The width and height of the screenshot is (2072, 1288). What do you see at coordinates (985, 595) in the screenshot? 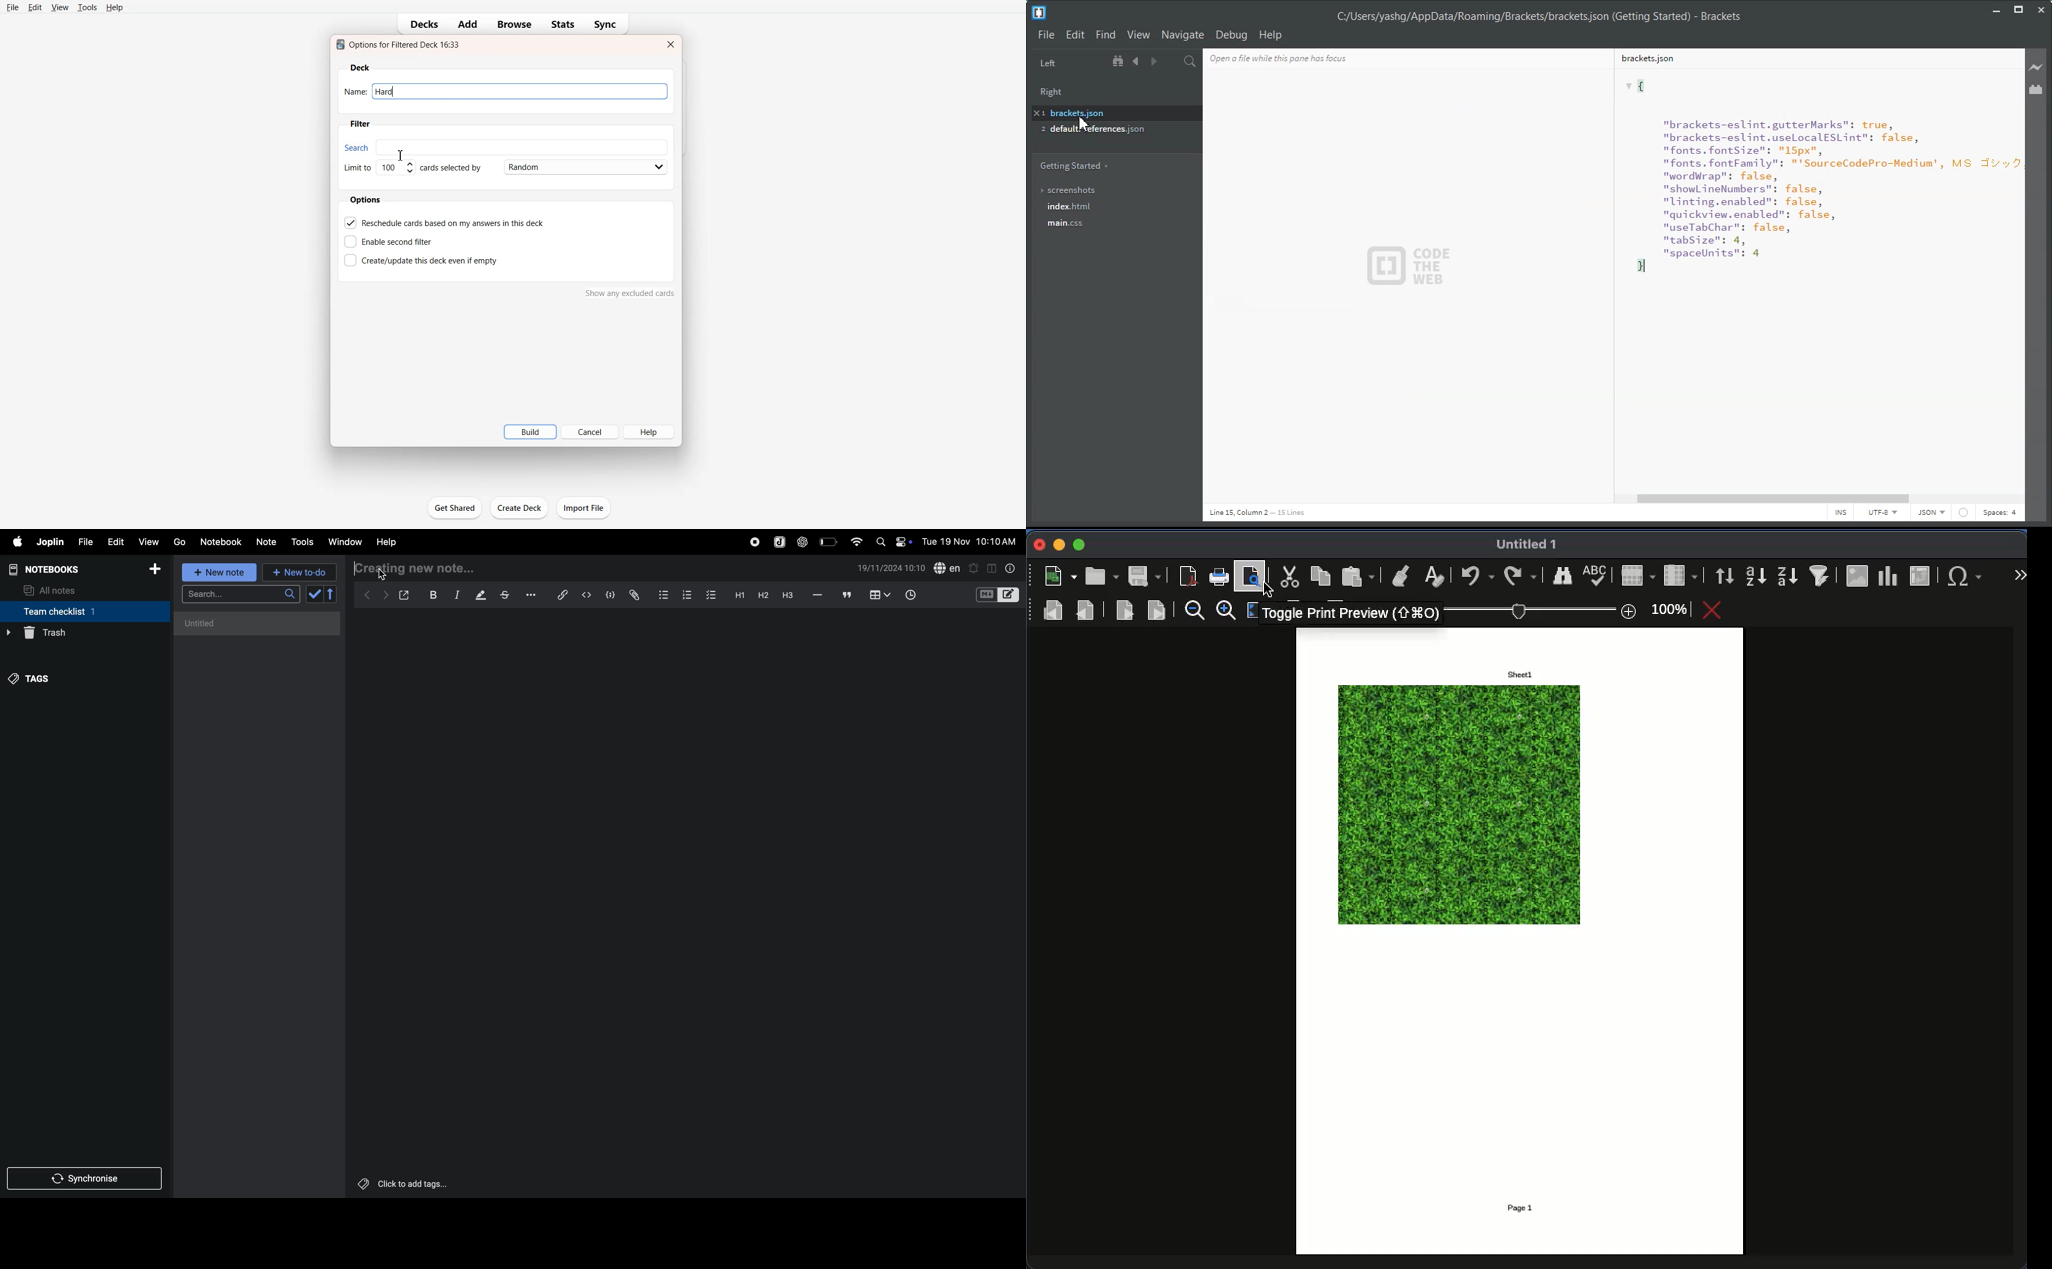
I see `M+` at bounding box center [985, 595].